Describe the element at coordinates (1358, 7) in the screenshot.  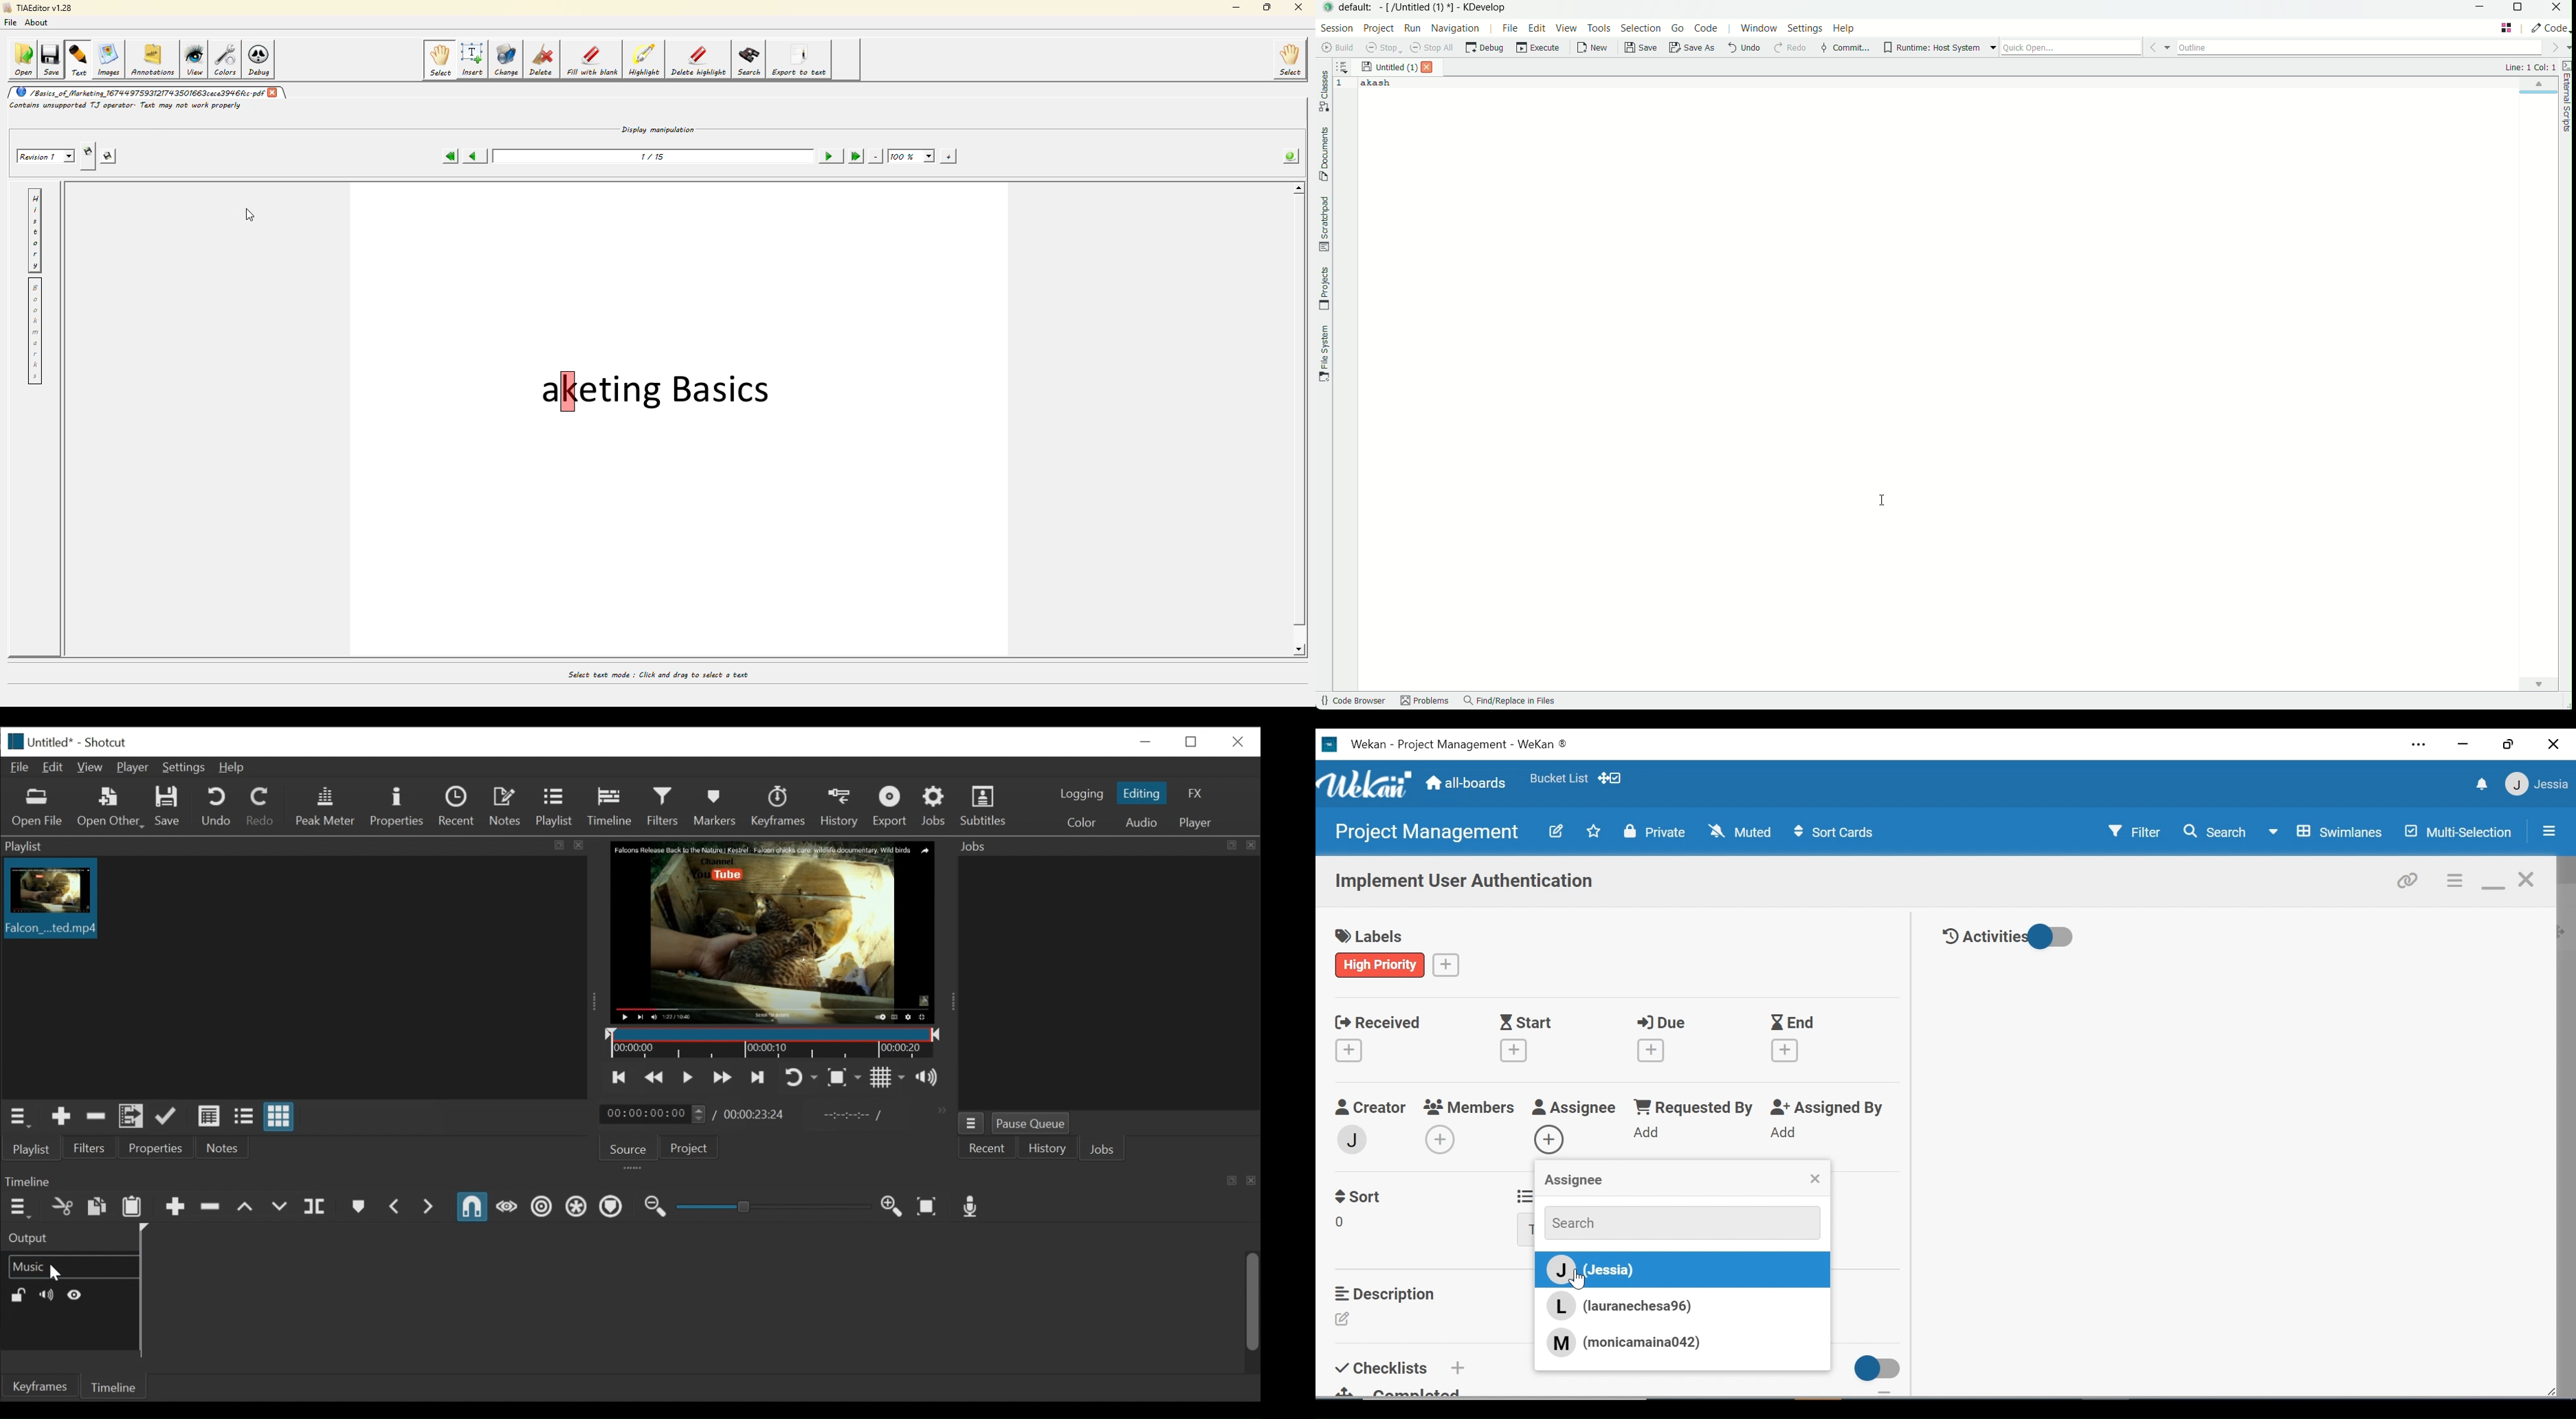
I see `default` at that location.